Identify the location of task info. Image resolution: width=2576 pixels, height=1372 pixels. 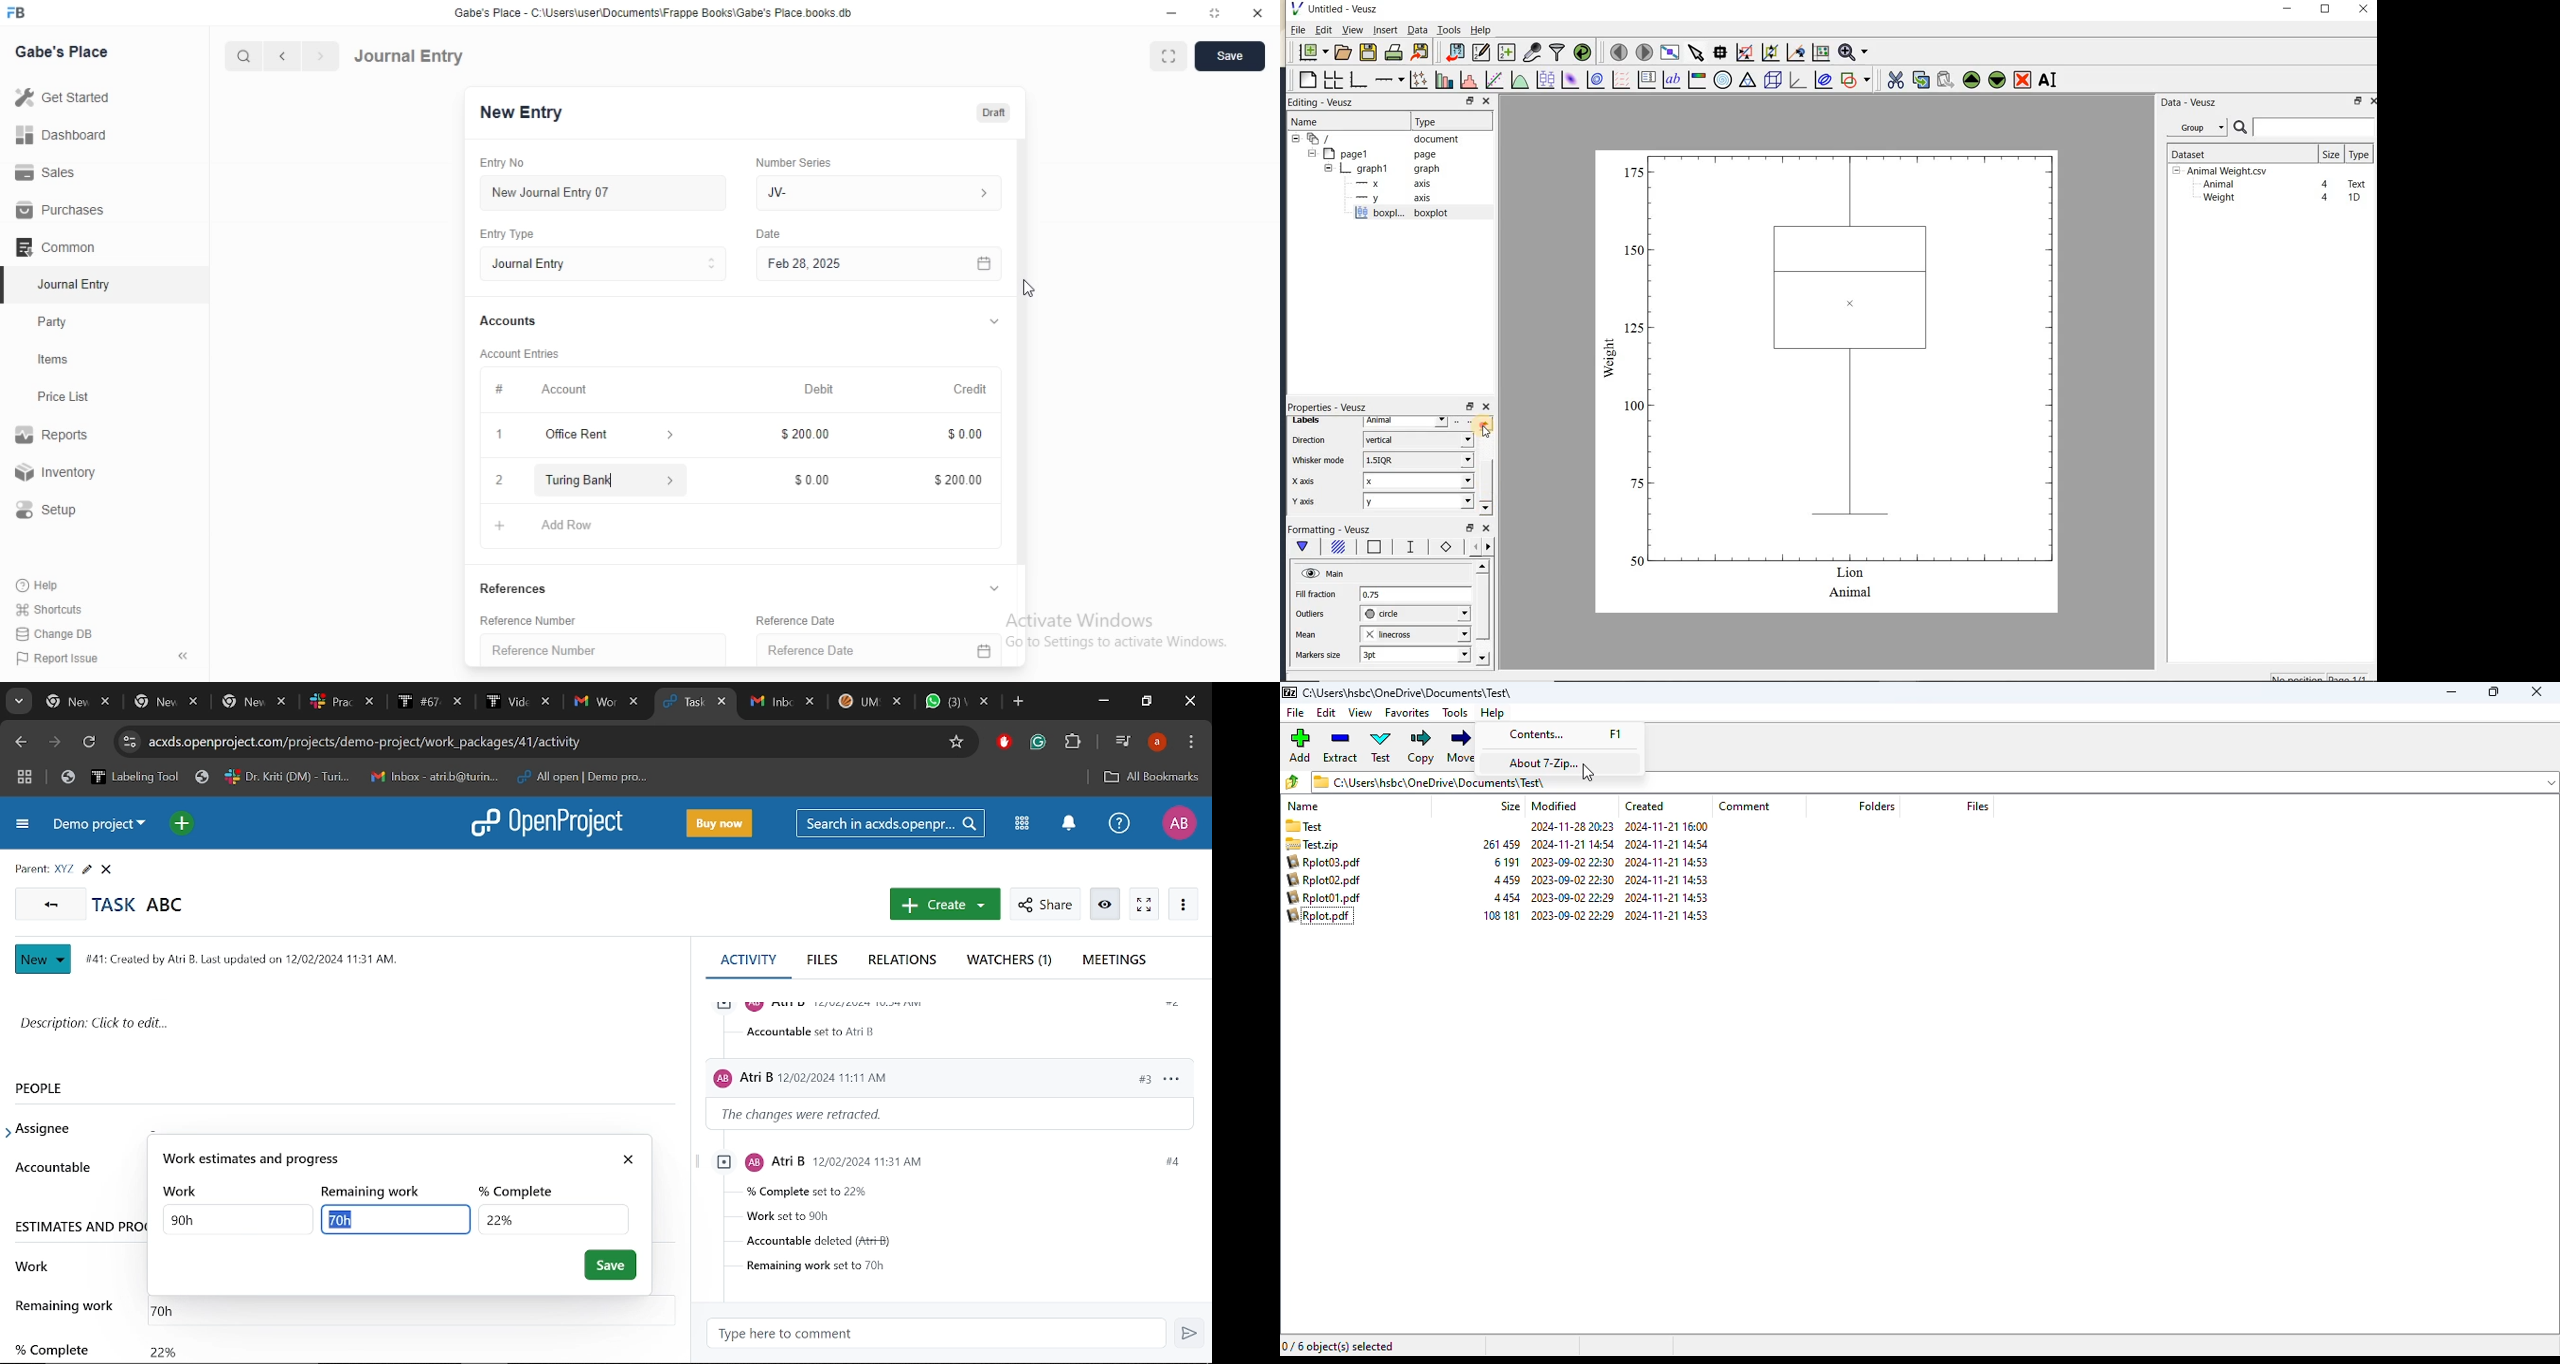
(249, 957).